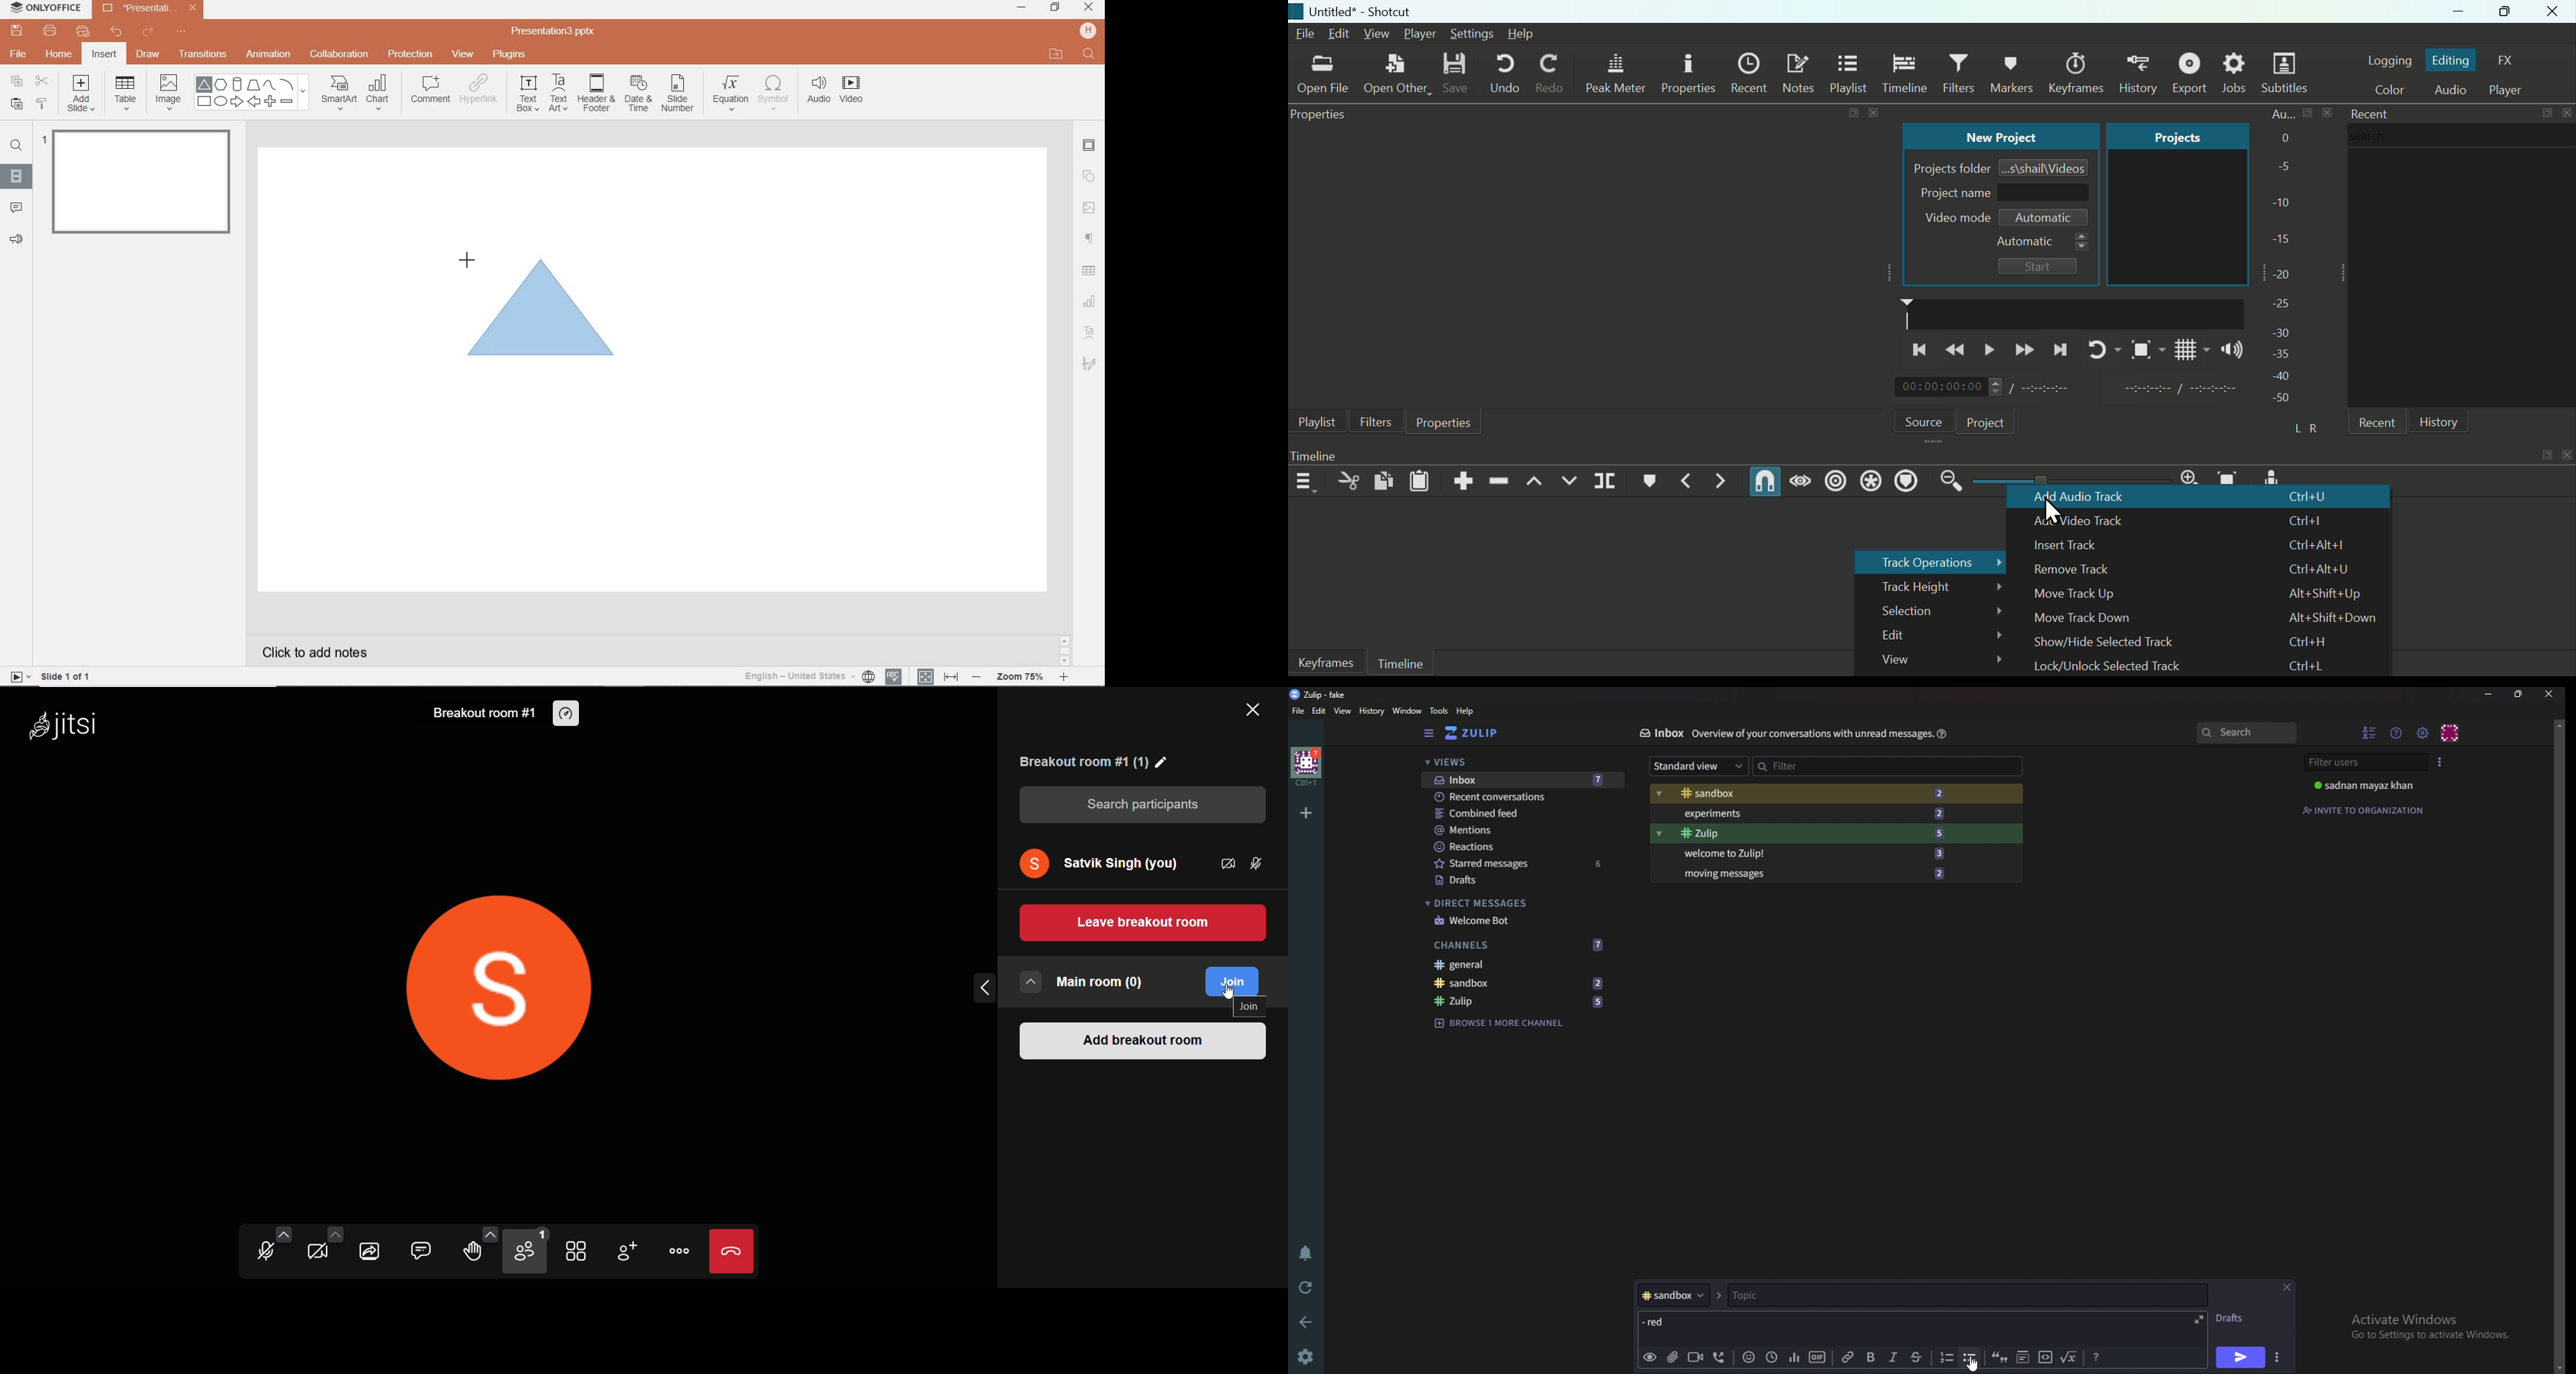 Image resolution: width=2576 pixels, height=1400 pixels. I want to click on Experiments, so click(1811, 813).